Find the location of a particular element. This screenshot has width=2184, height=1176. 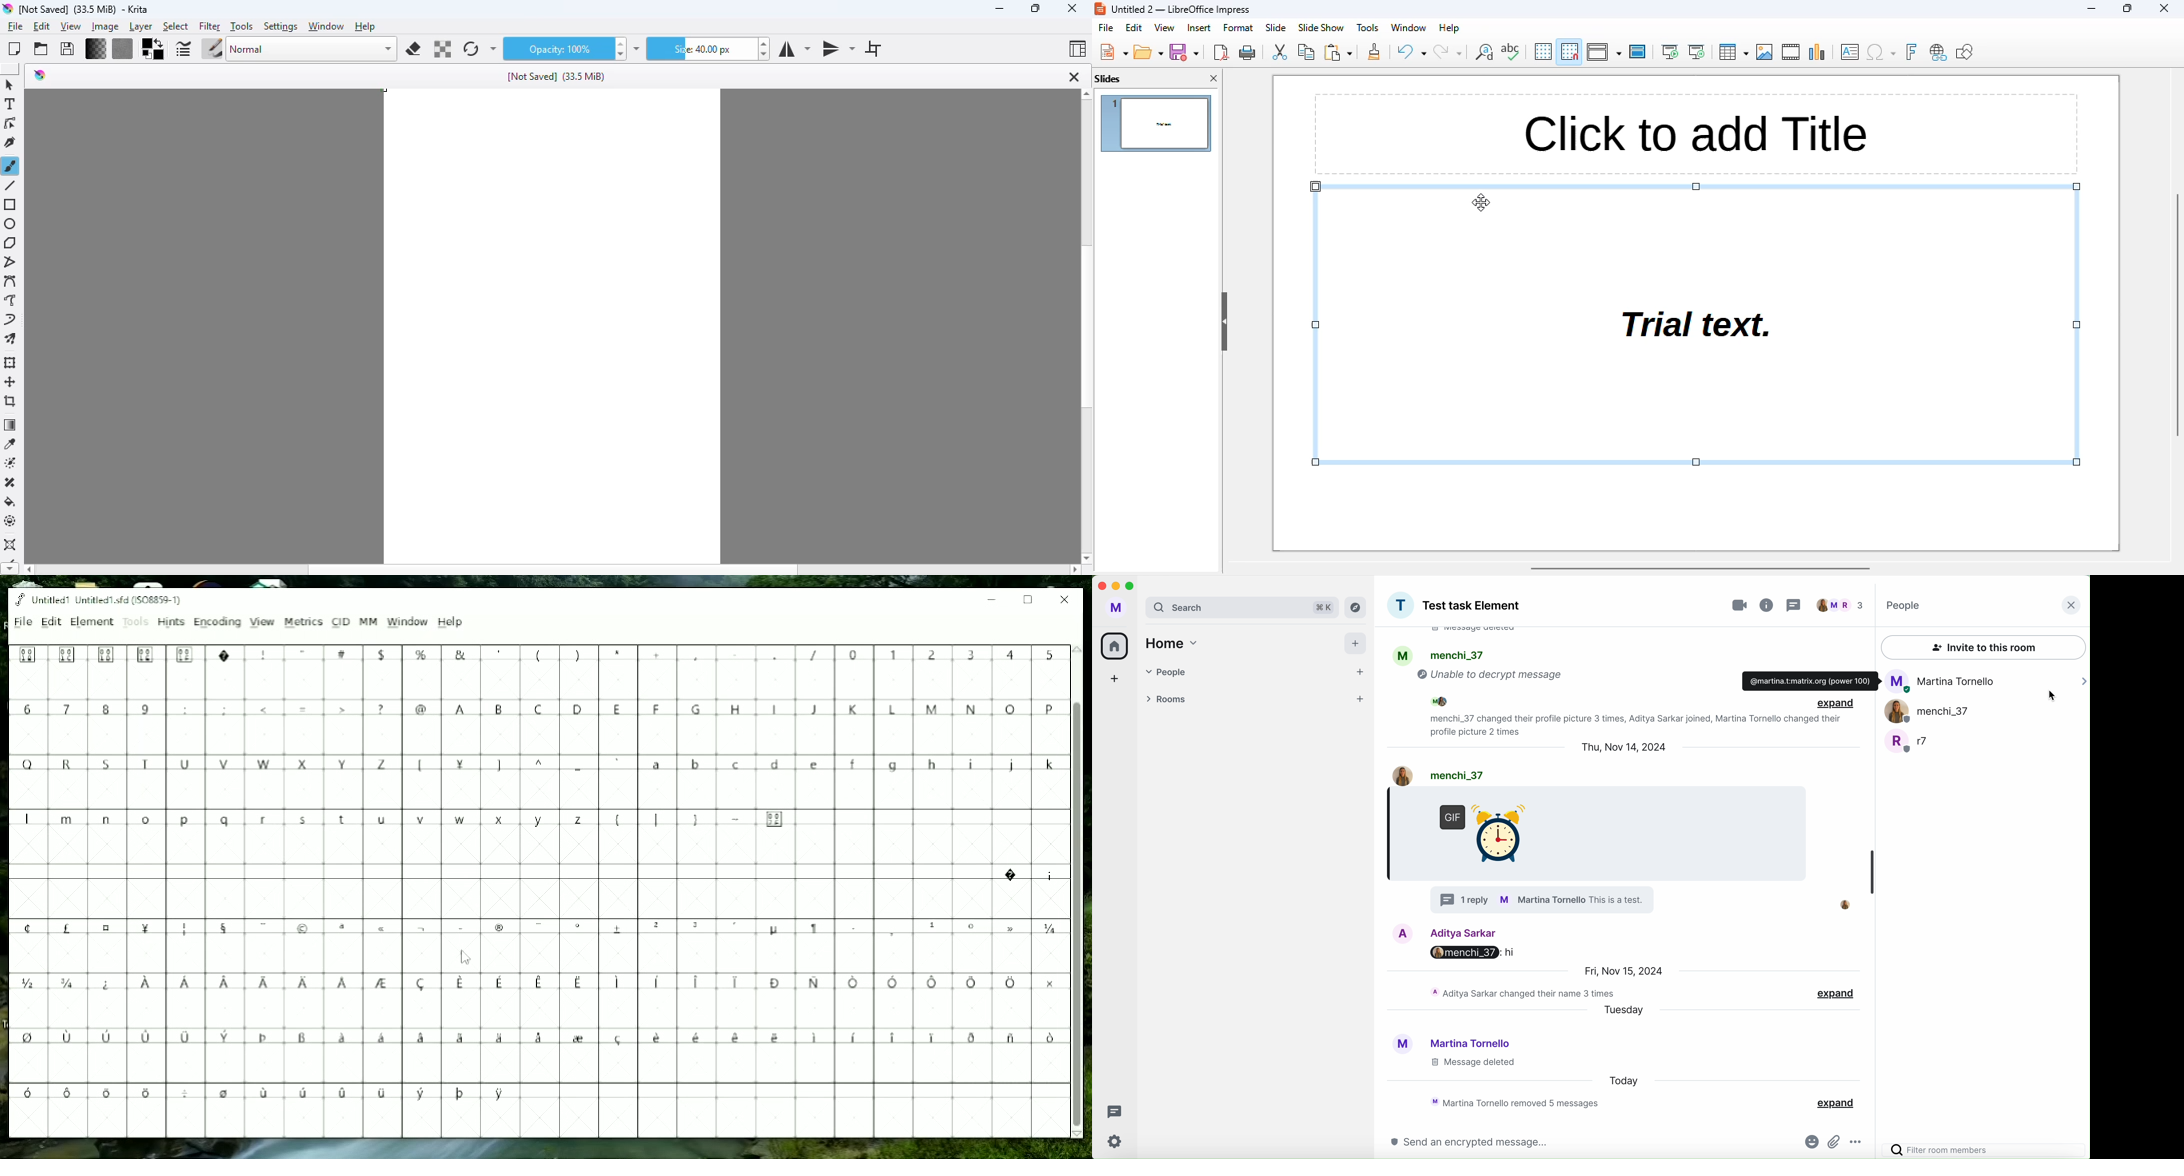

logo is located at coordinates (1100, 8).